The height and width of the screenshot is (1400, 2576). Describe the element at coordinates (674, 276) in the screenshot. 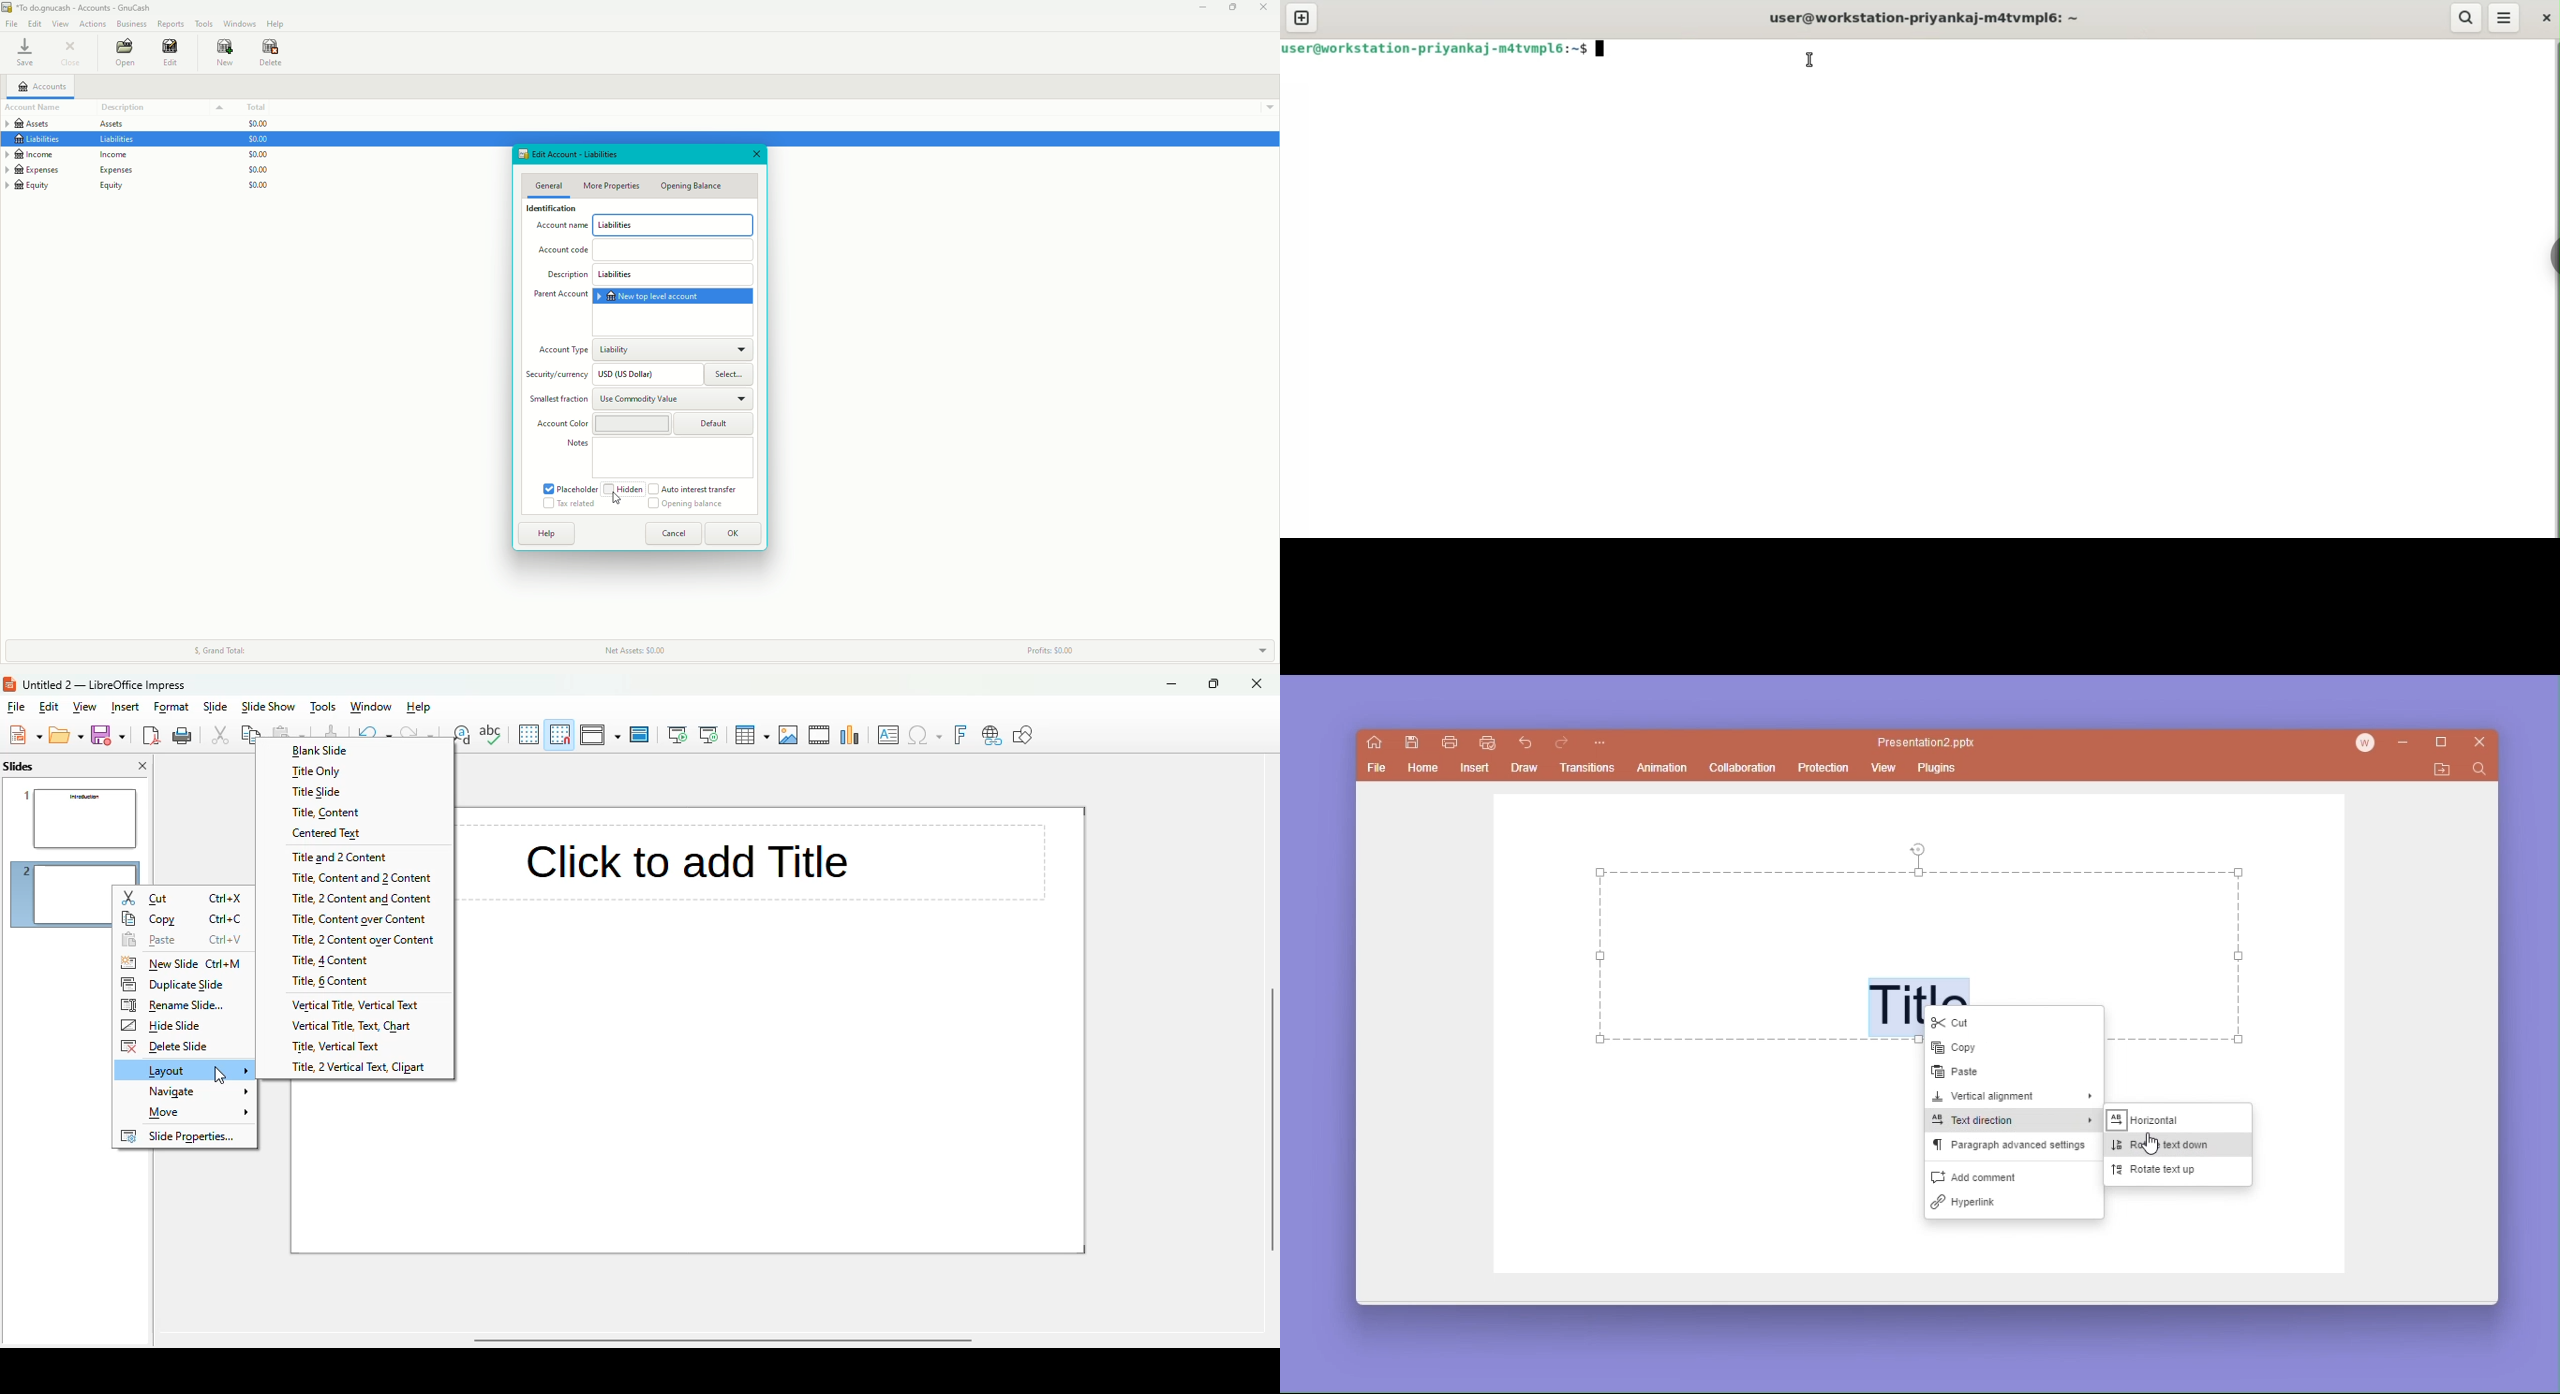

I see `Liabilities` at that location.